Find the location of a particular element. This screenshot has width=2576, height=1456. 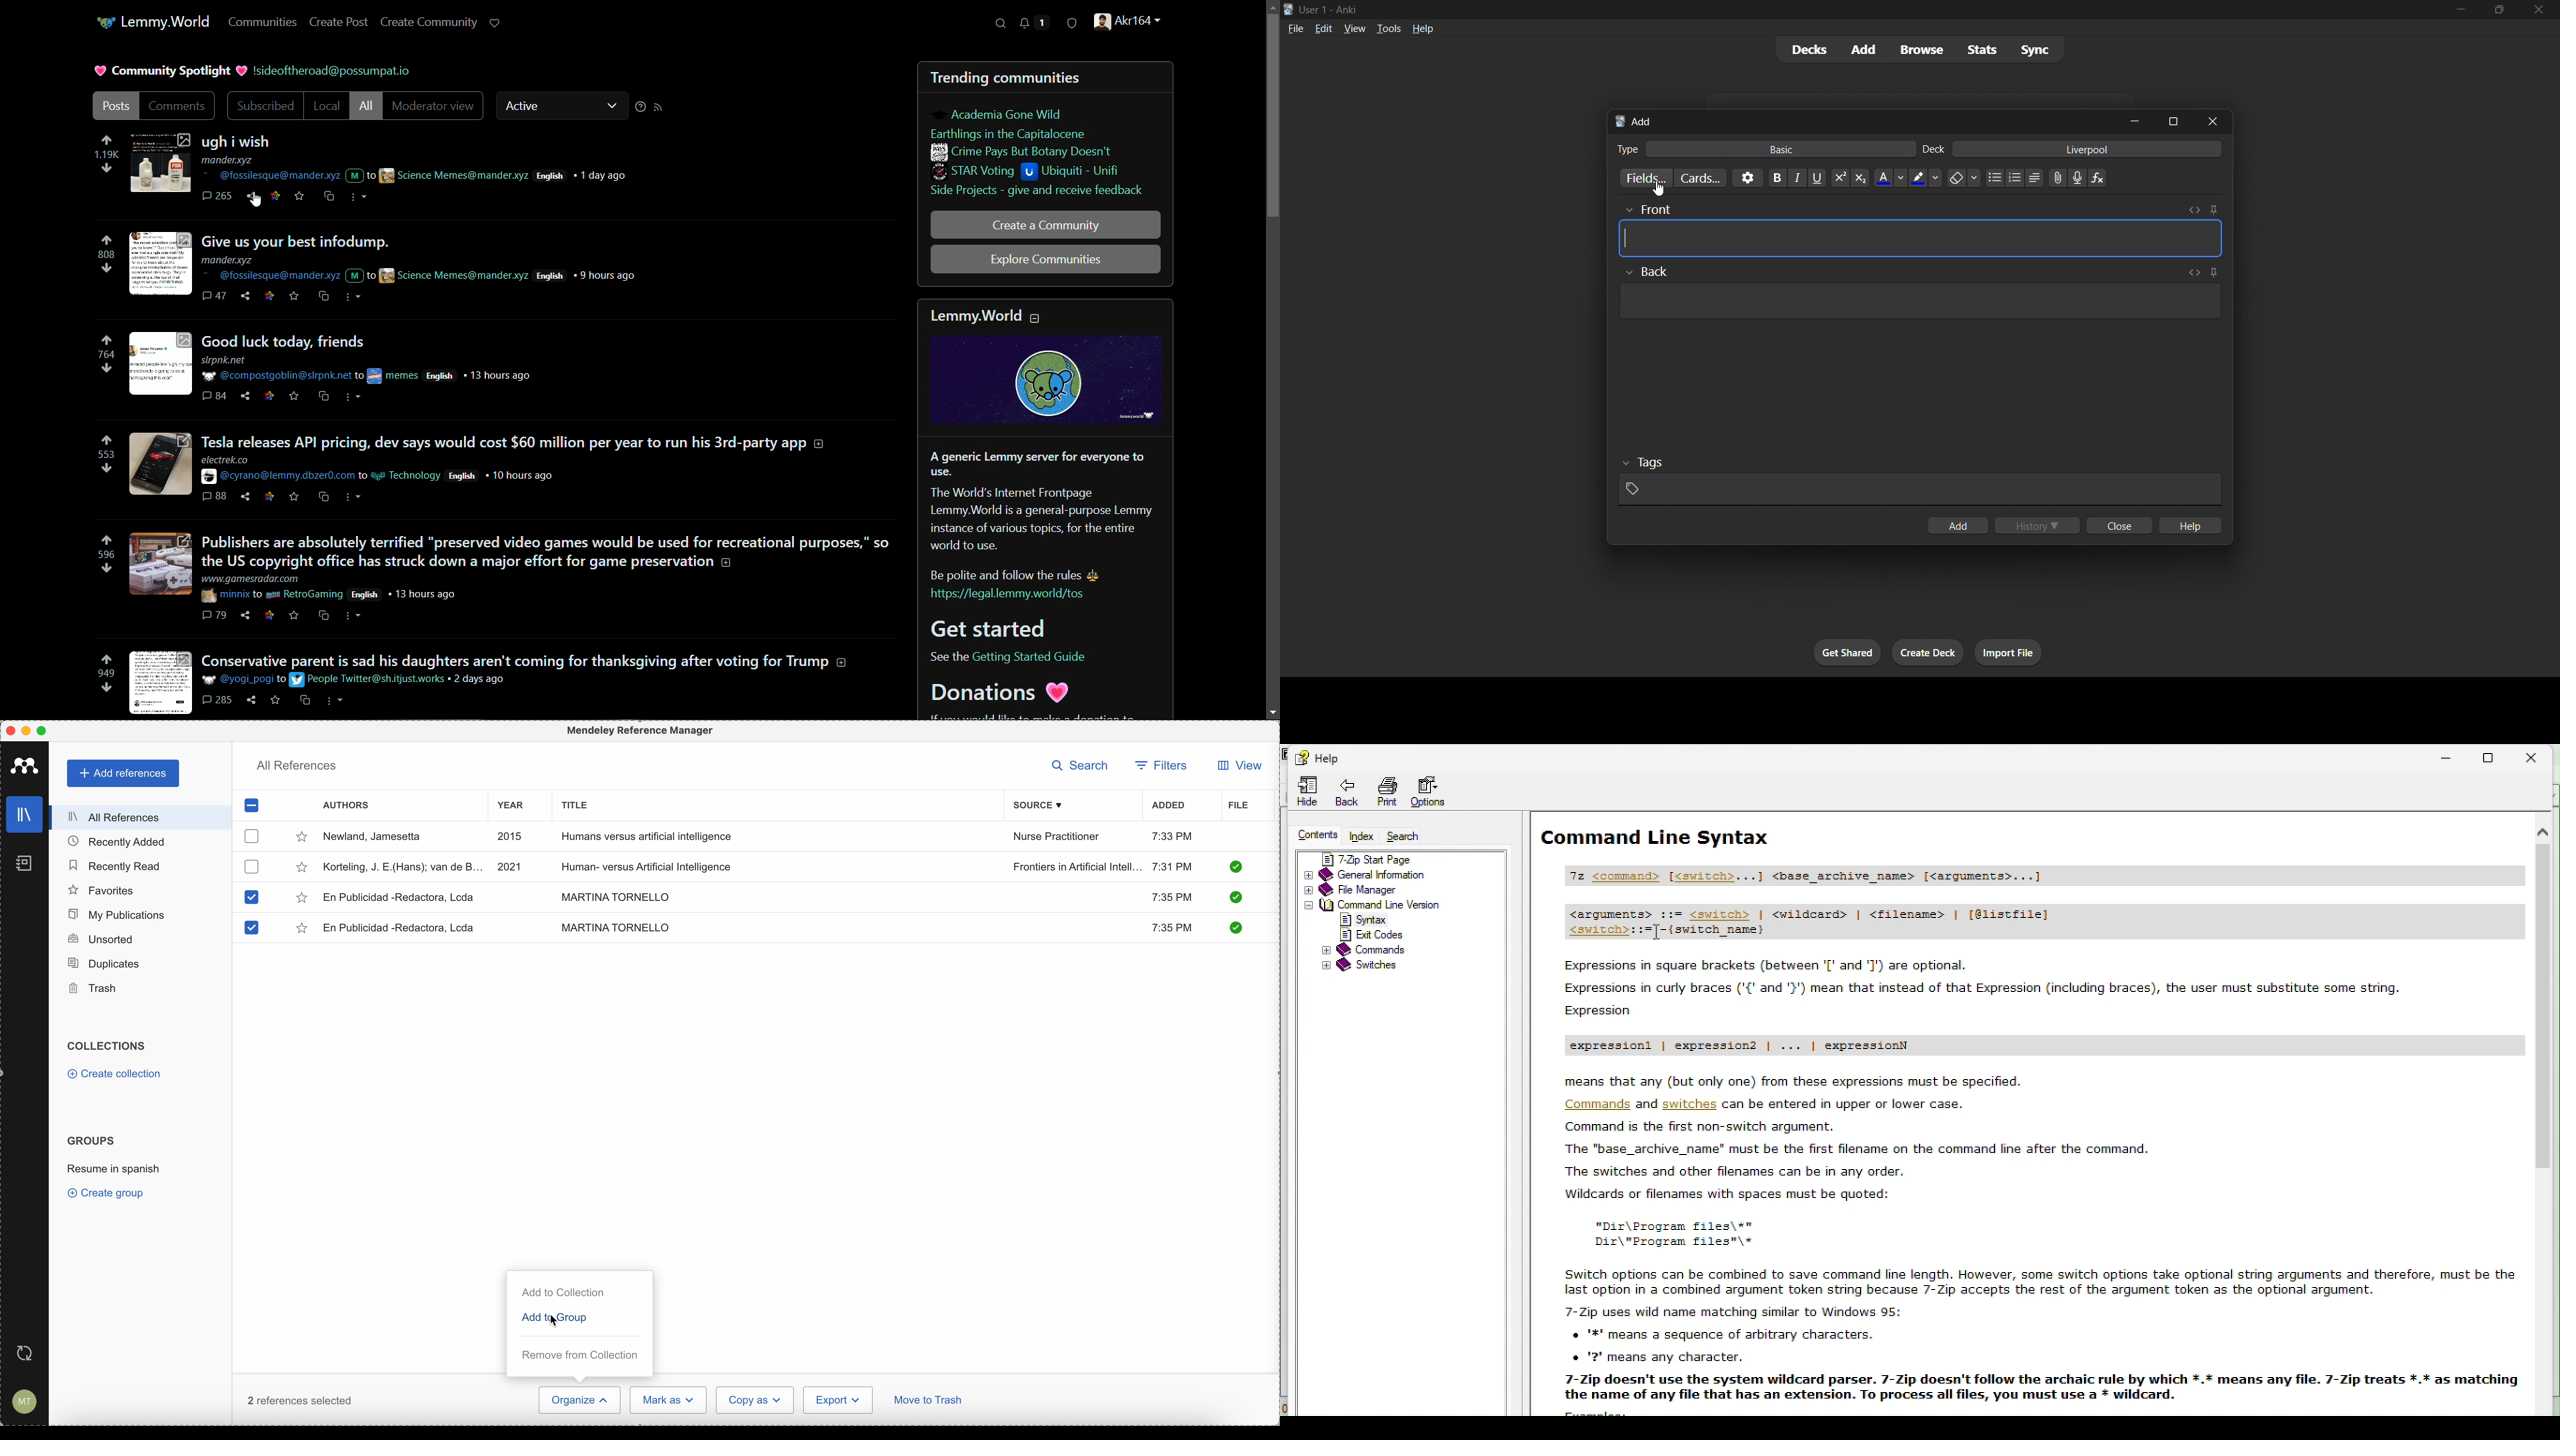

mark as is located at coordinates (669, 1400).